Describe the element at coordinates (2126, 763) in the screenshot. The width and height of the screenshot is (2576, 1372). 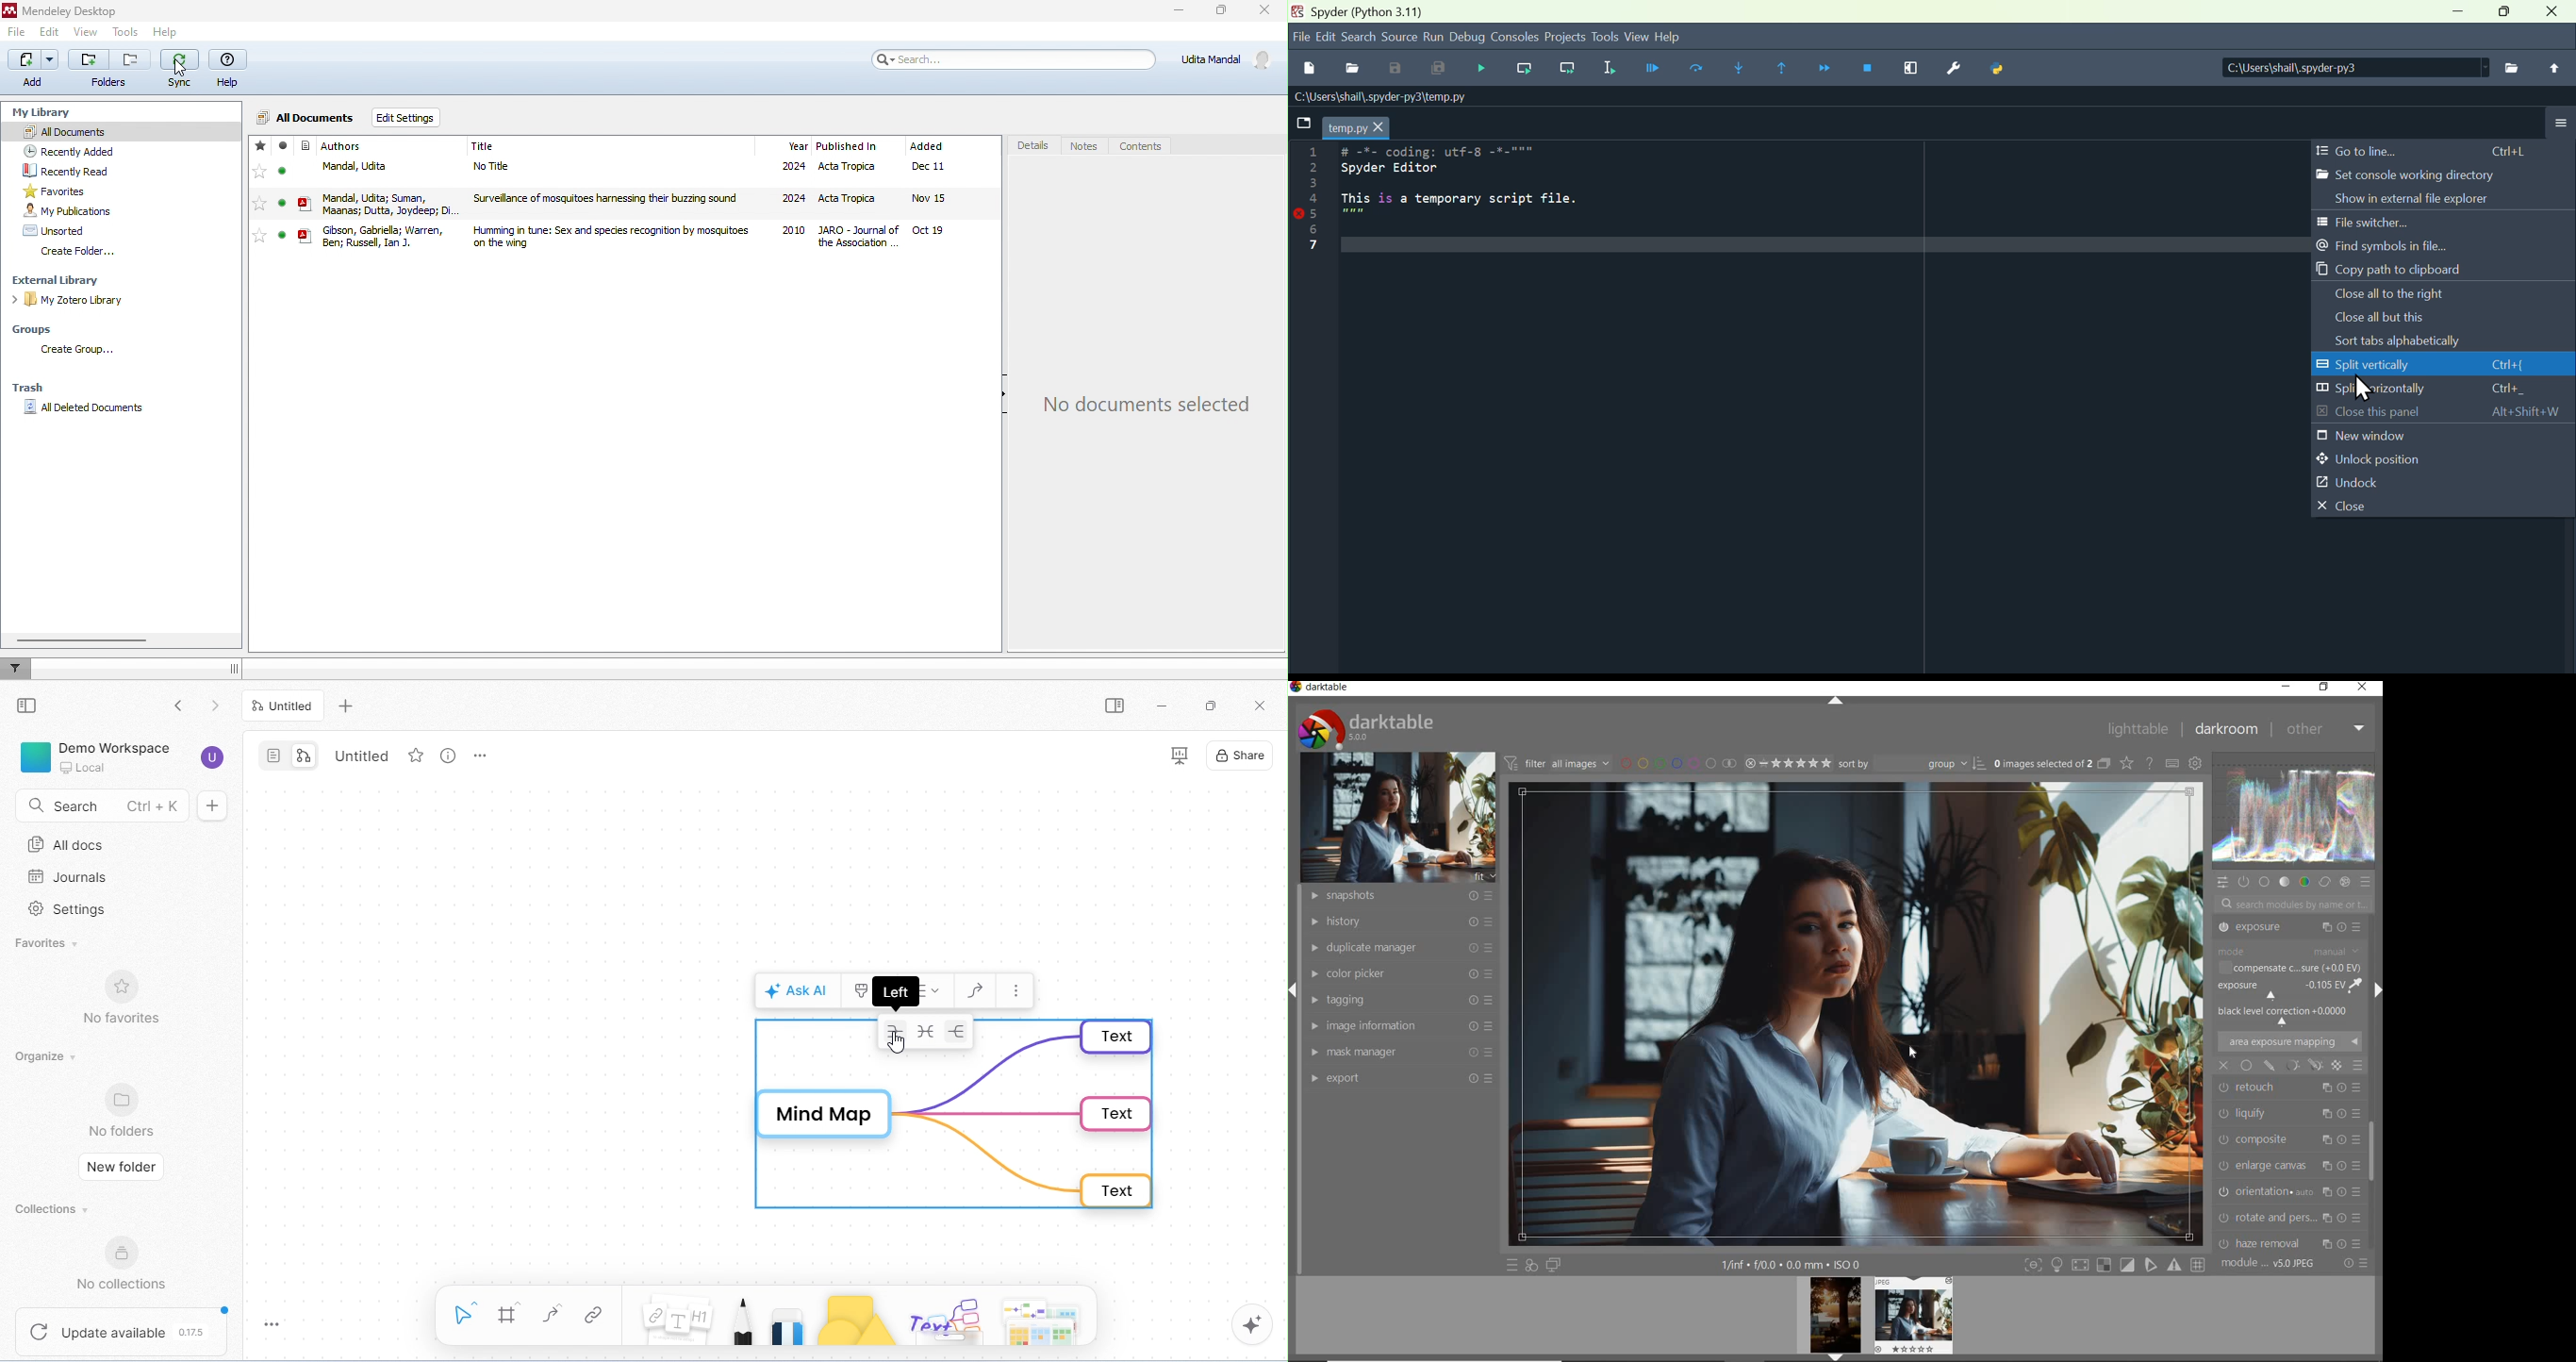
I see `CHANGE TYPE OF OVERRELAY` at that location.